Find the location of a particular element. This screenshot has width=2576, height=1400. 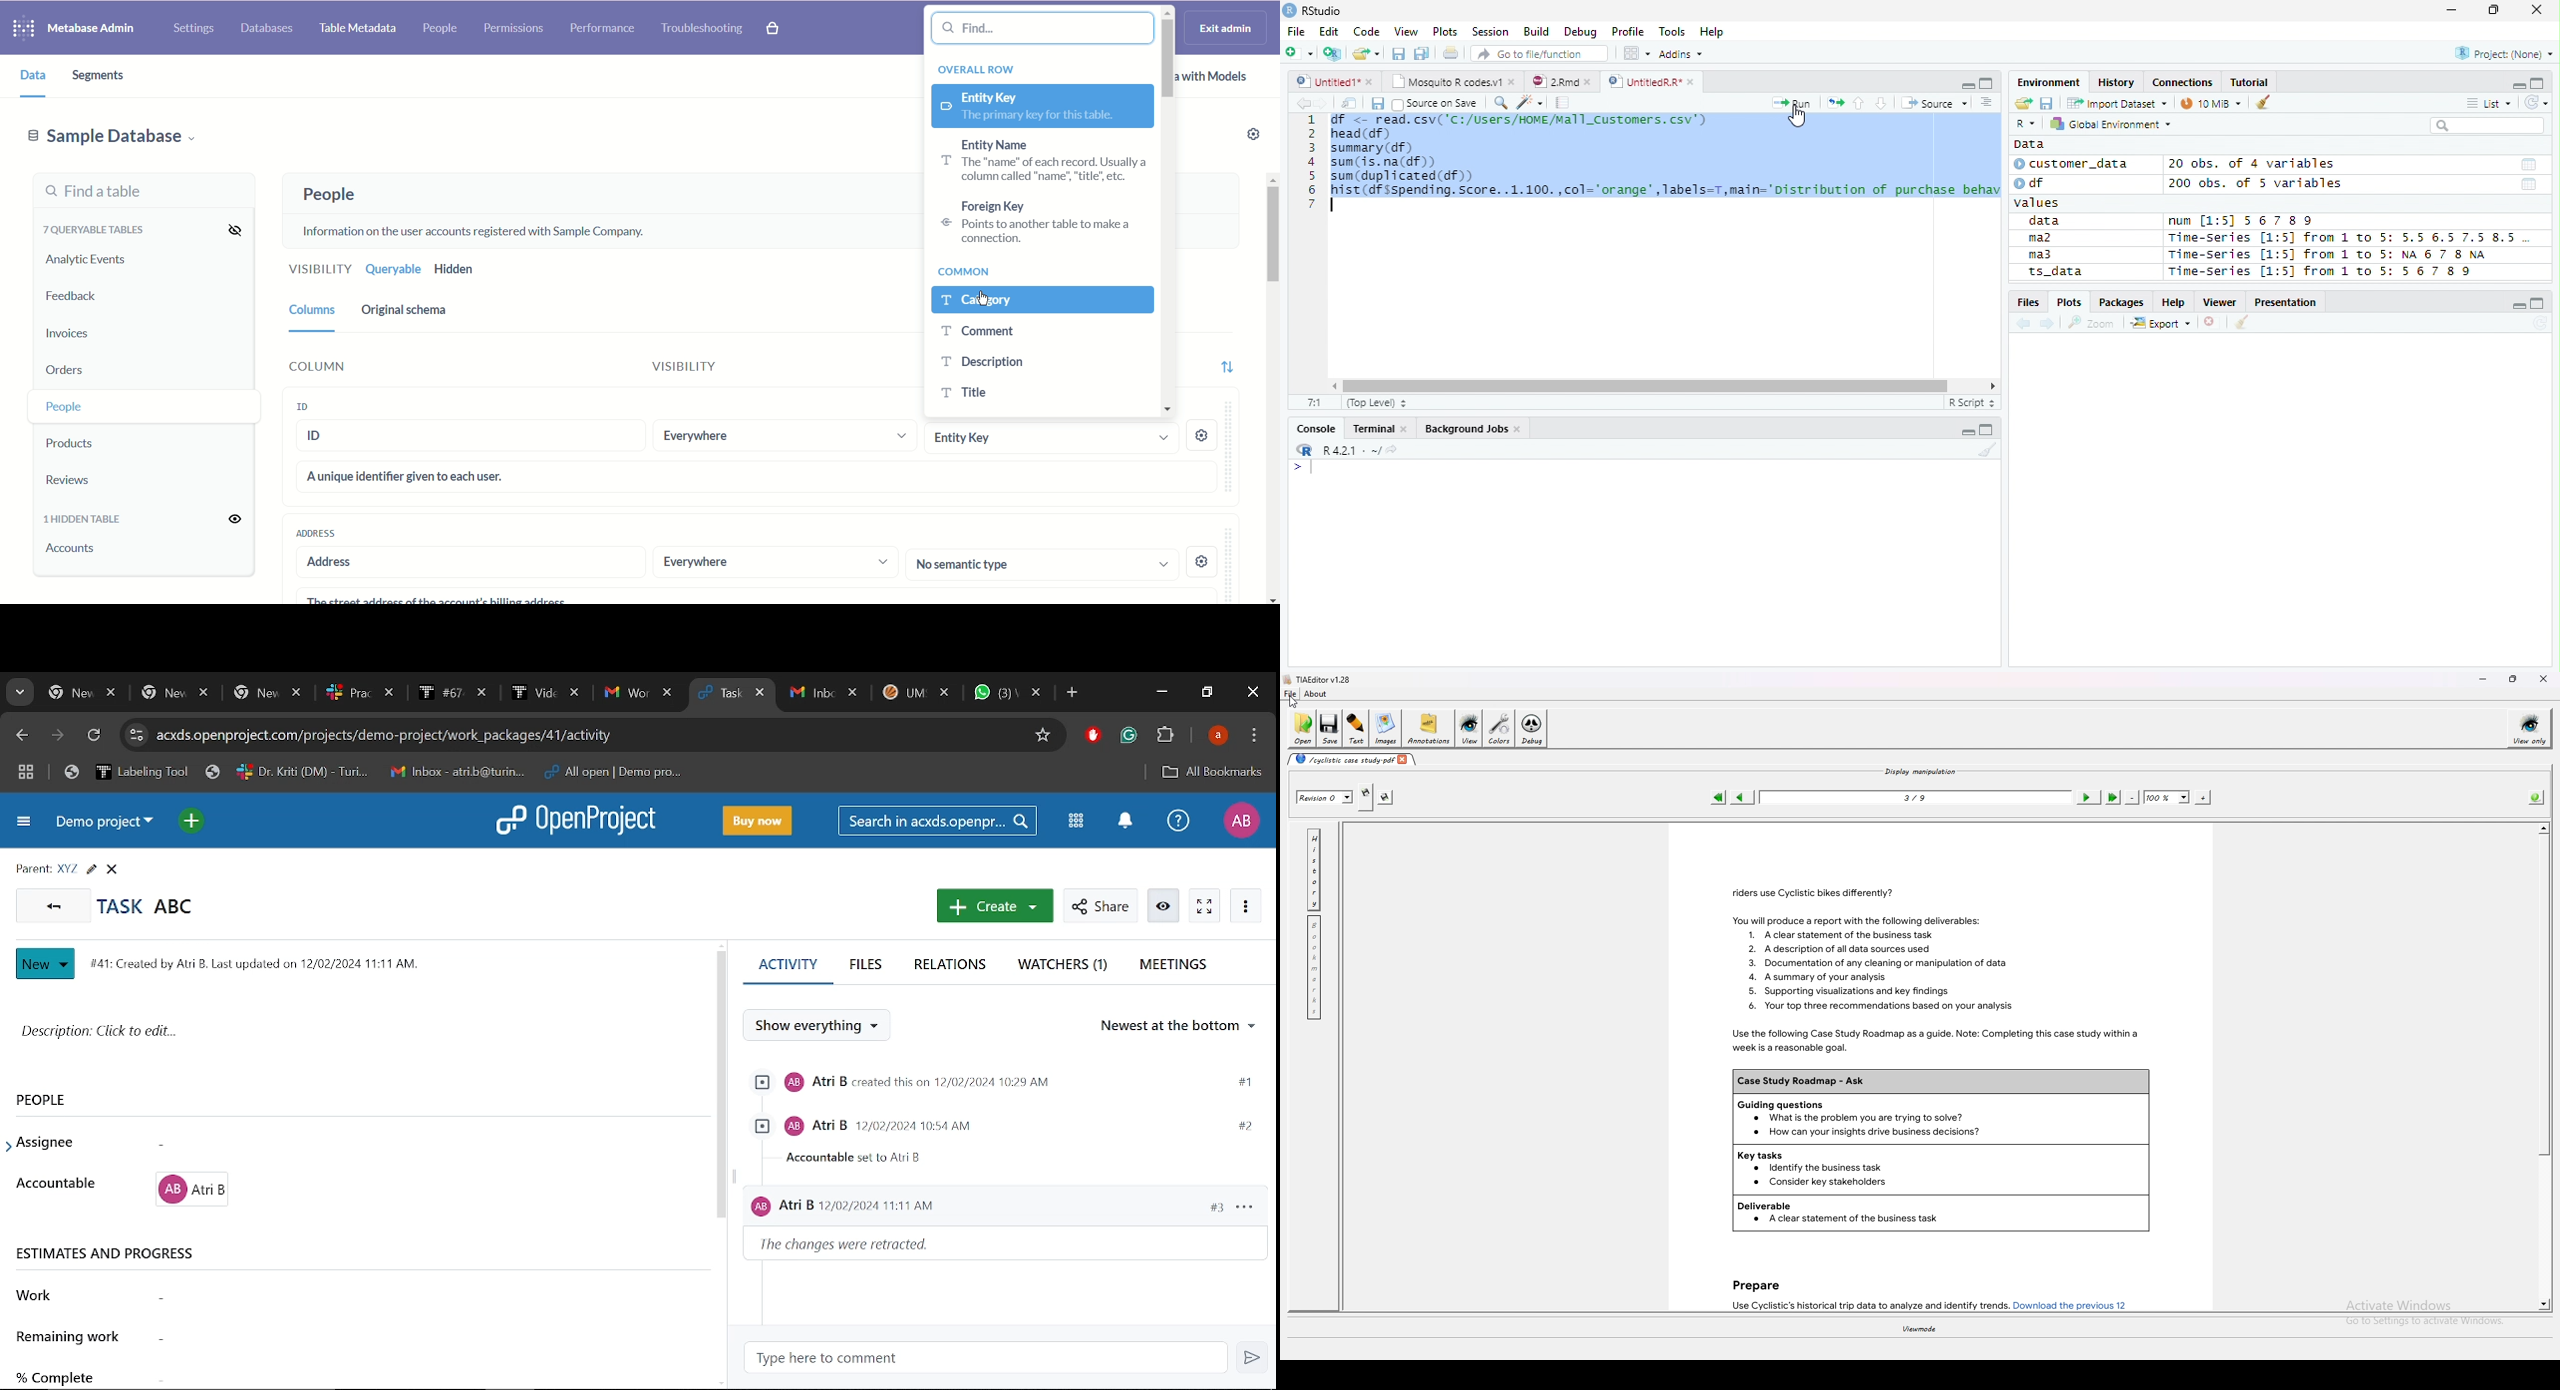

Previous is located at coordinates (2026, 324).